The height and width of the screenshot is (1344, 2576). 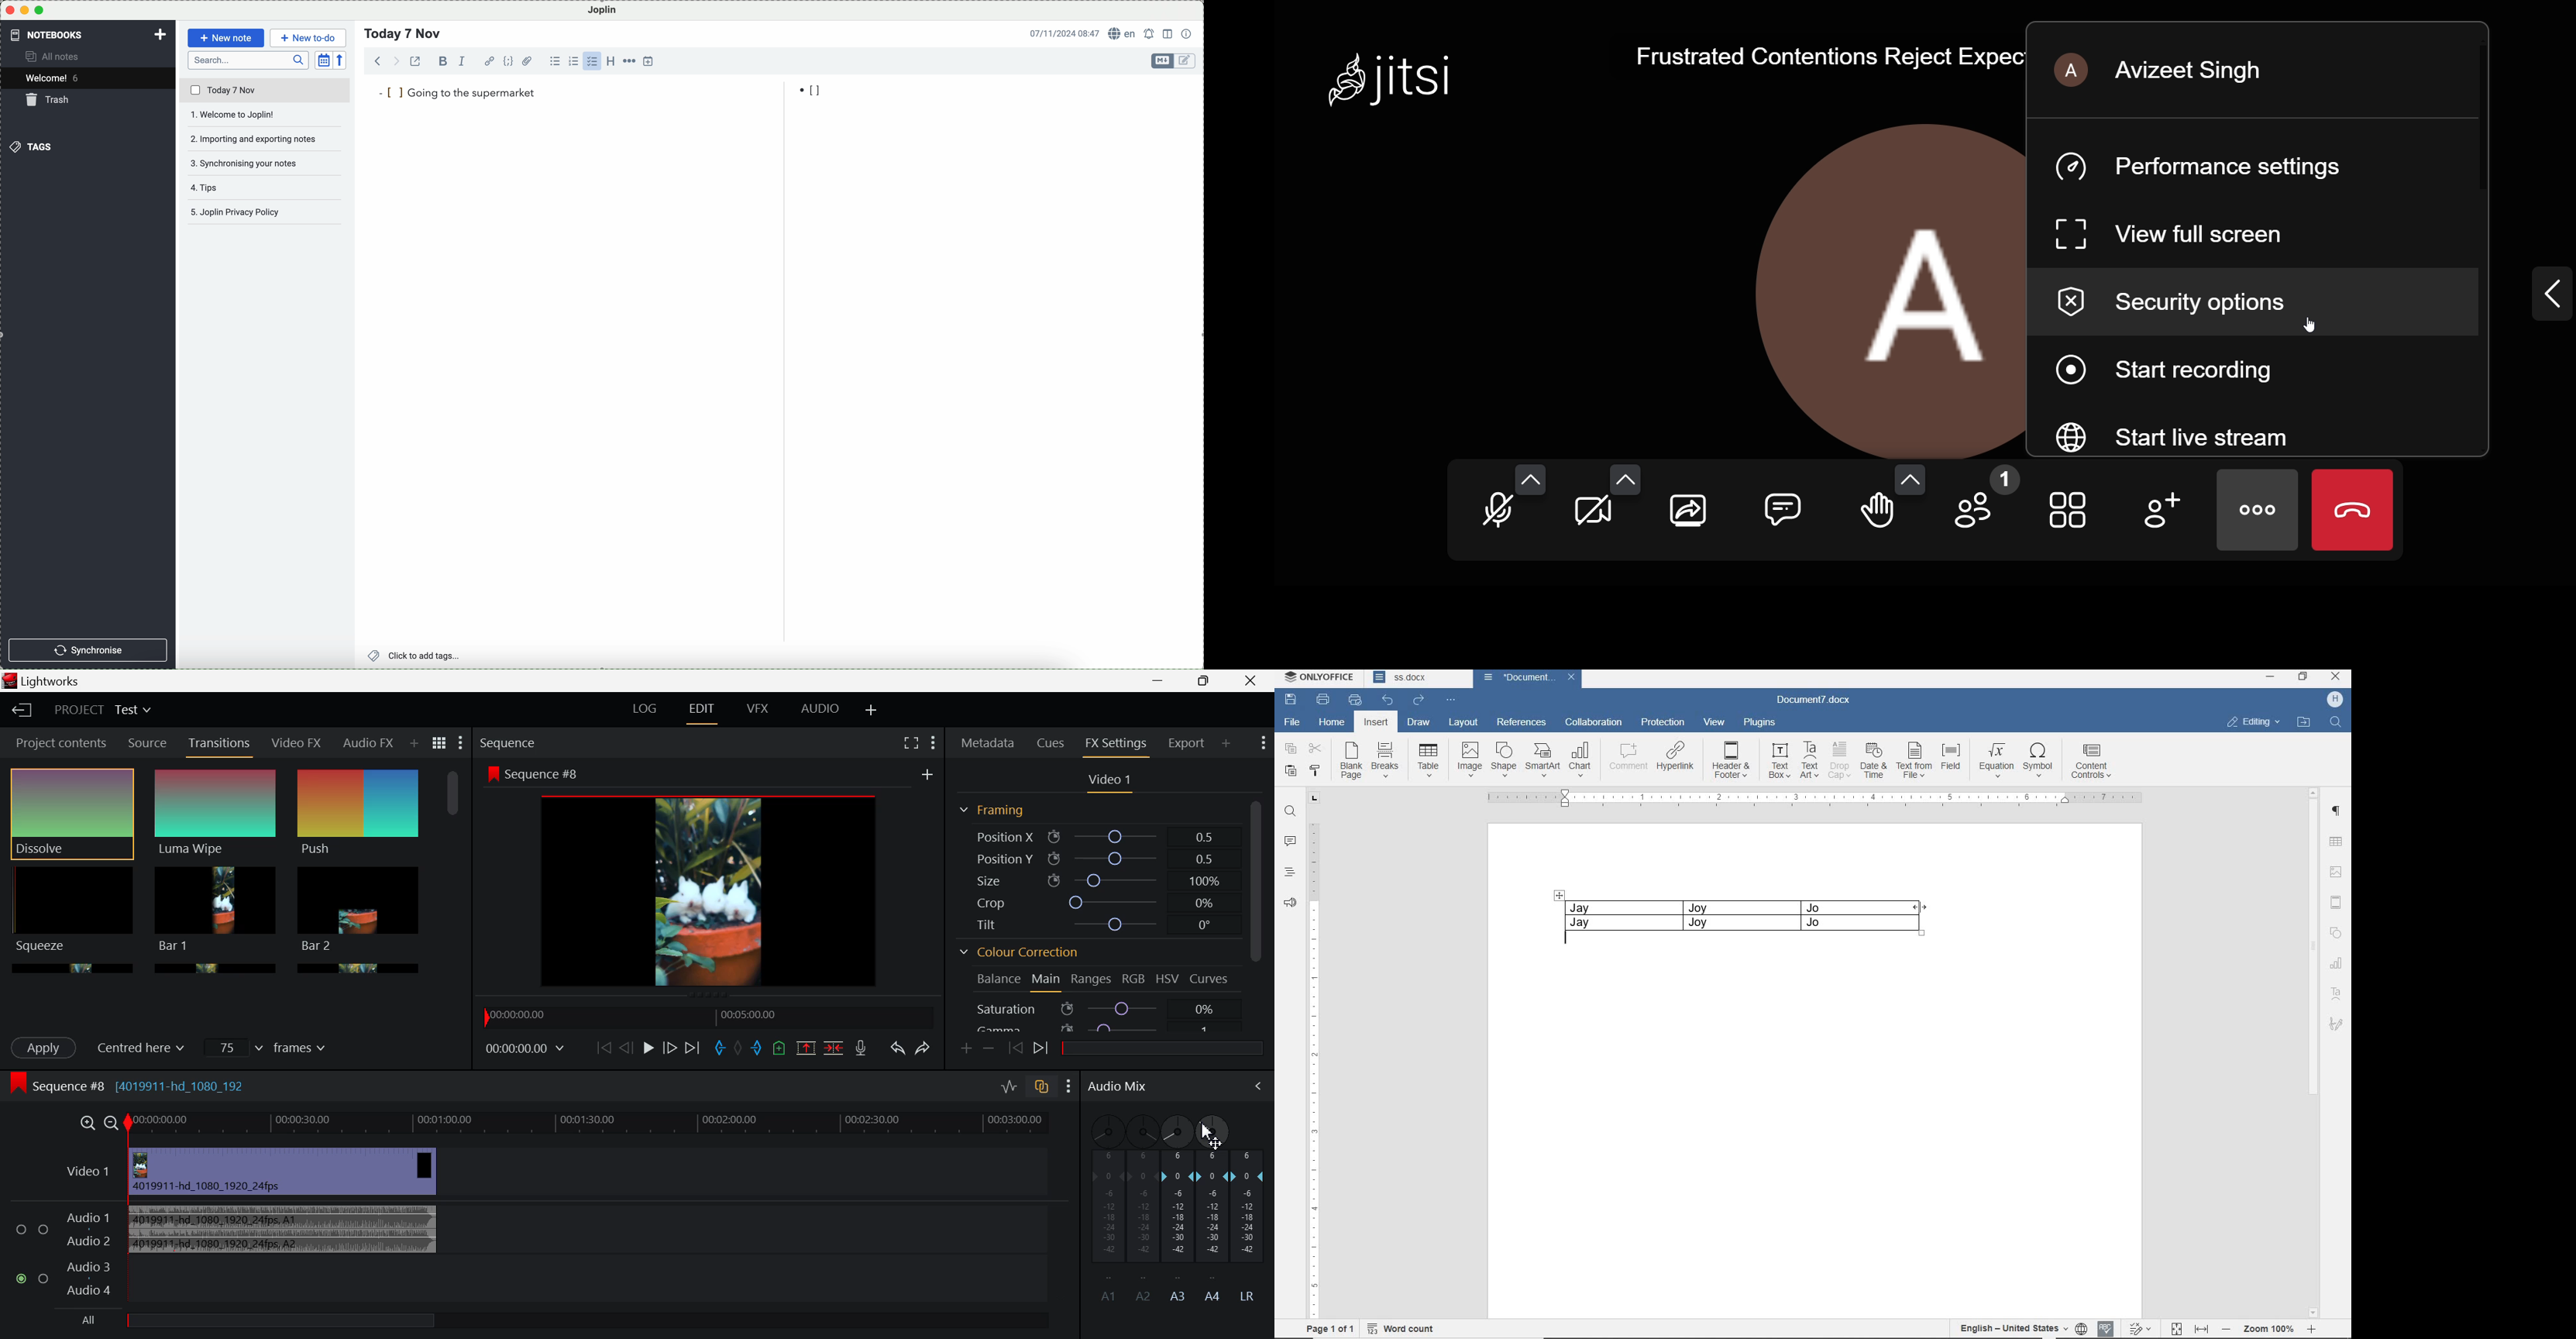 I want to click on FIND, so click(x=1290, y=813).